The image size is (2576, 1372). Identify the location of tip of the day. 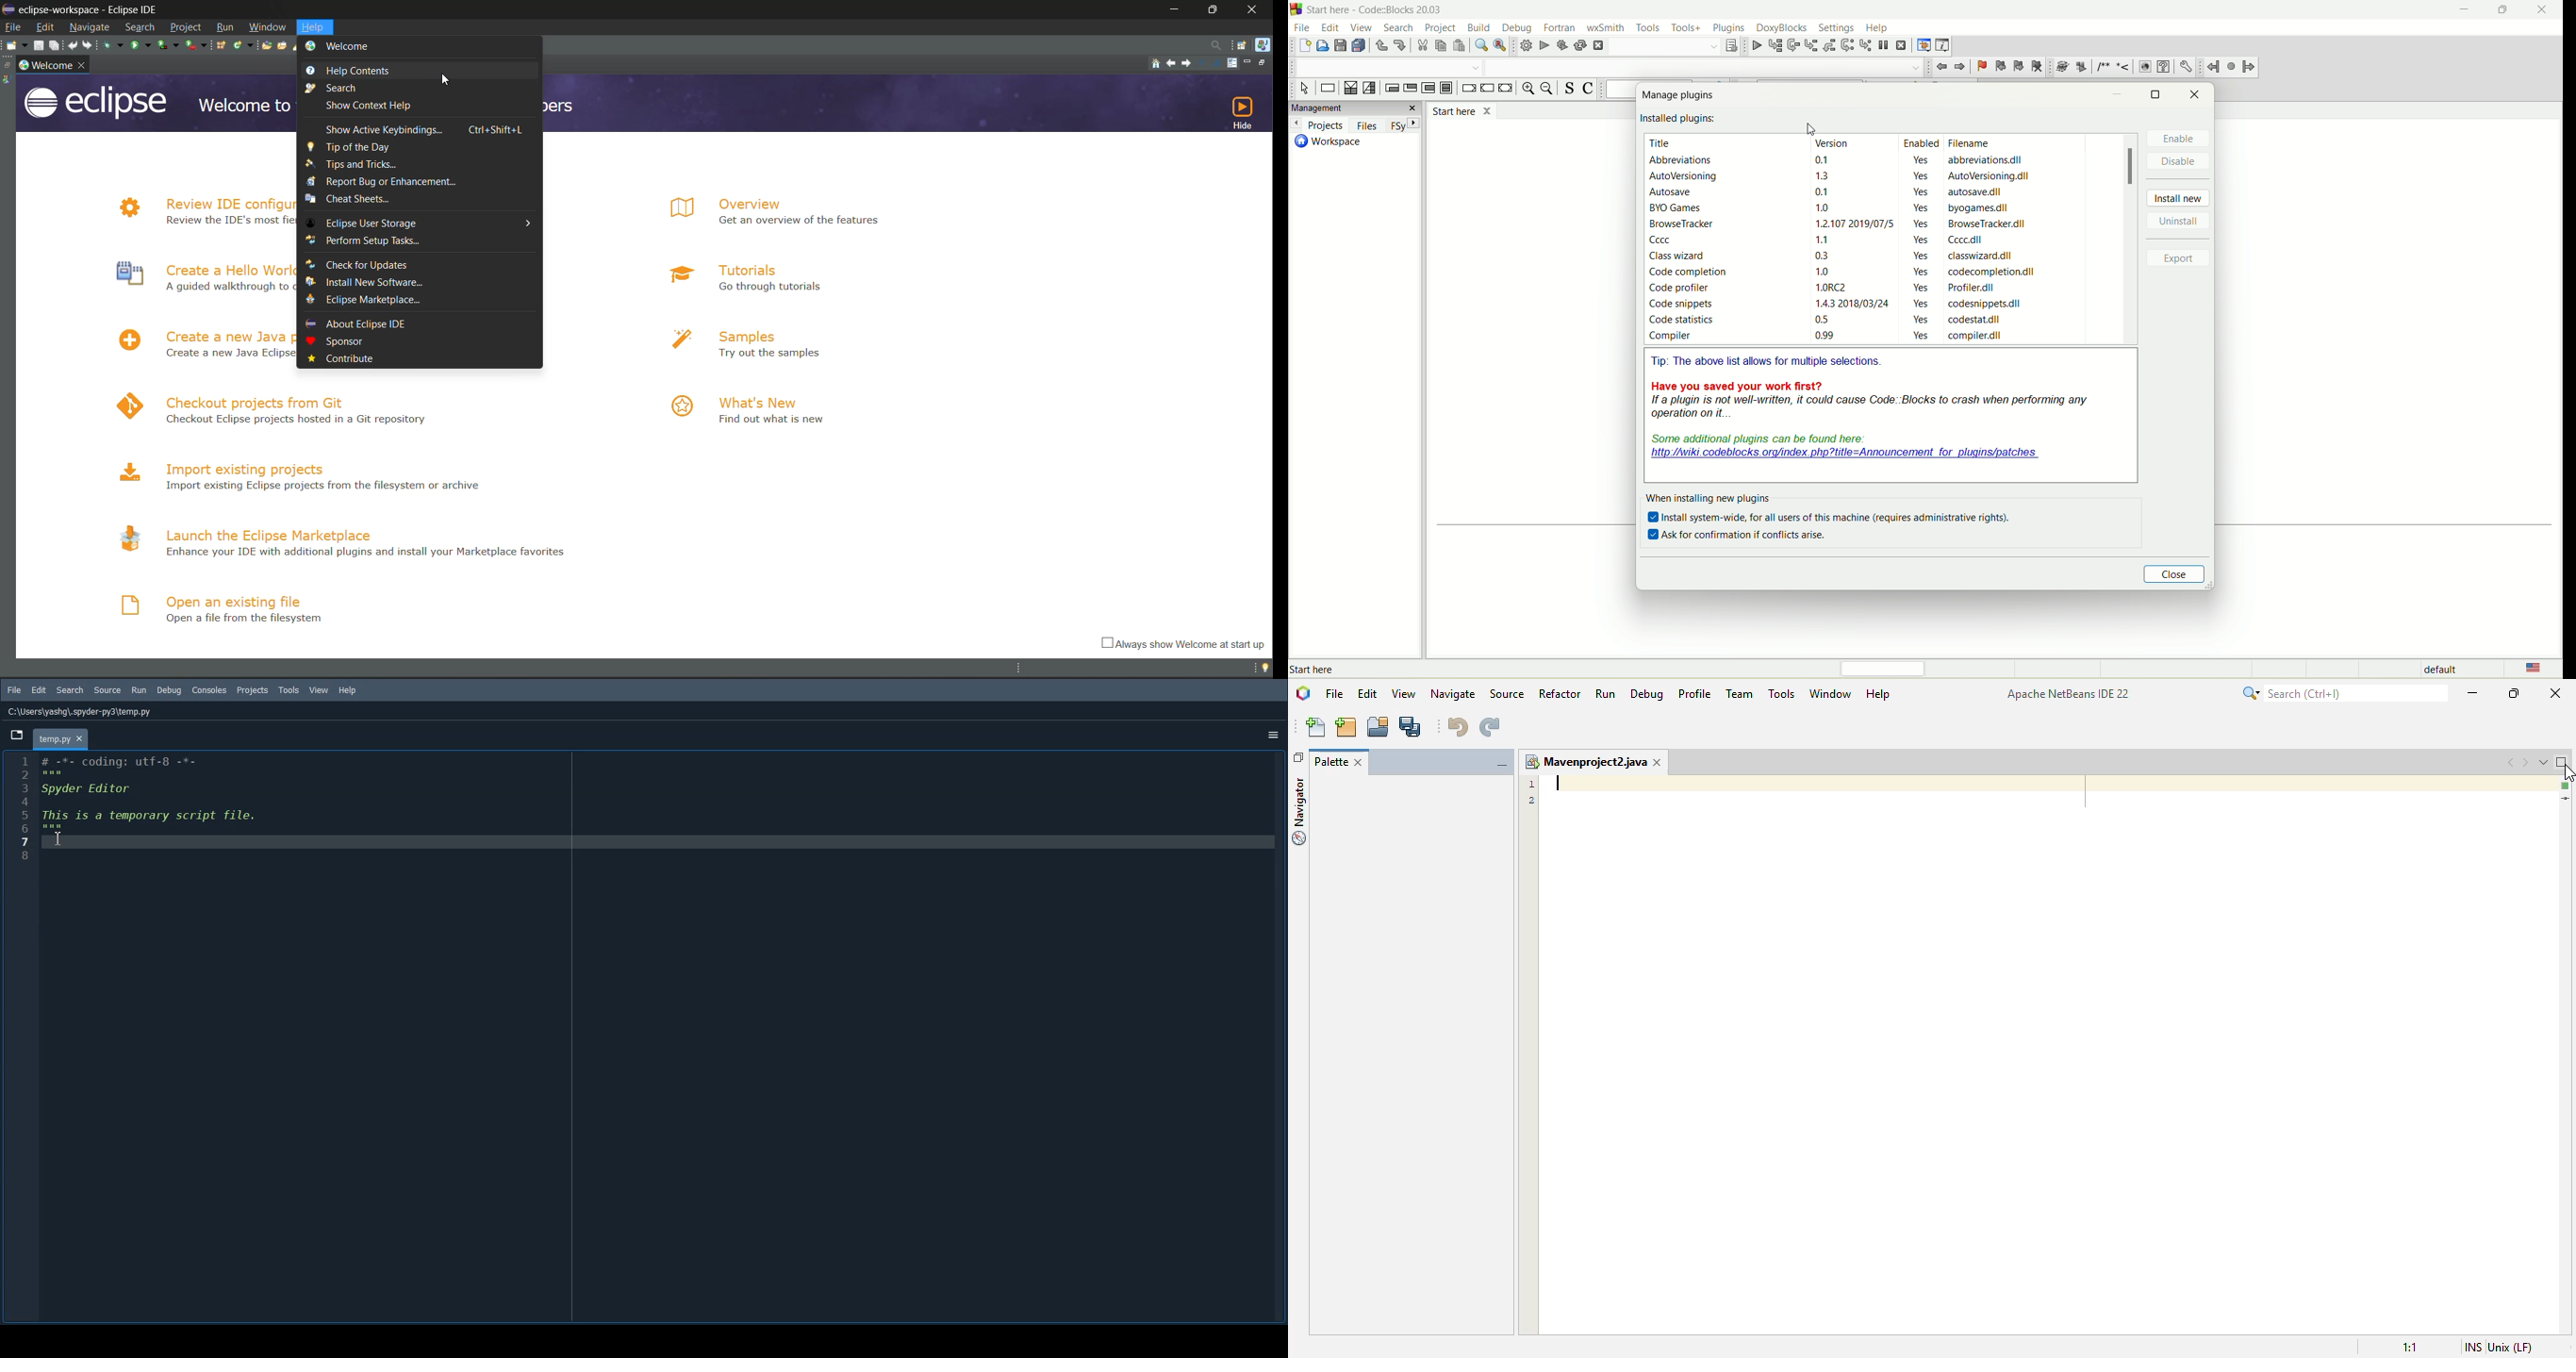
(1264, 668).